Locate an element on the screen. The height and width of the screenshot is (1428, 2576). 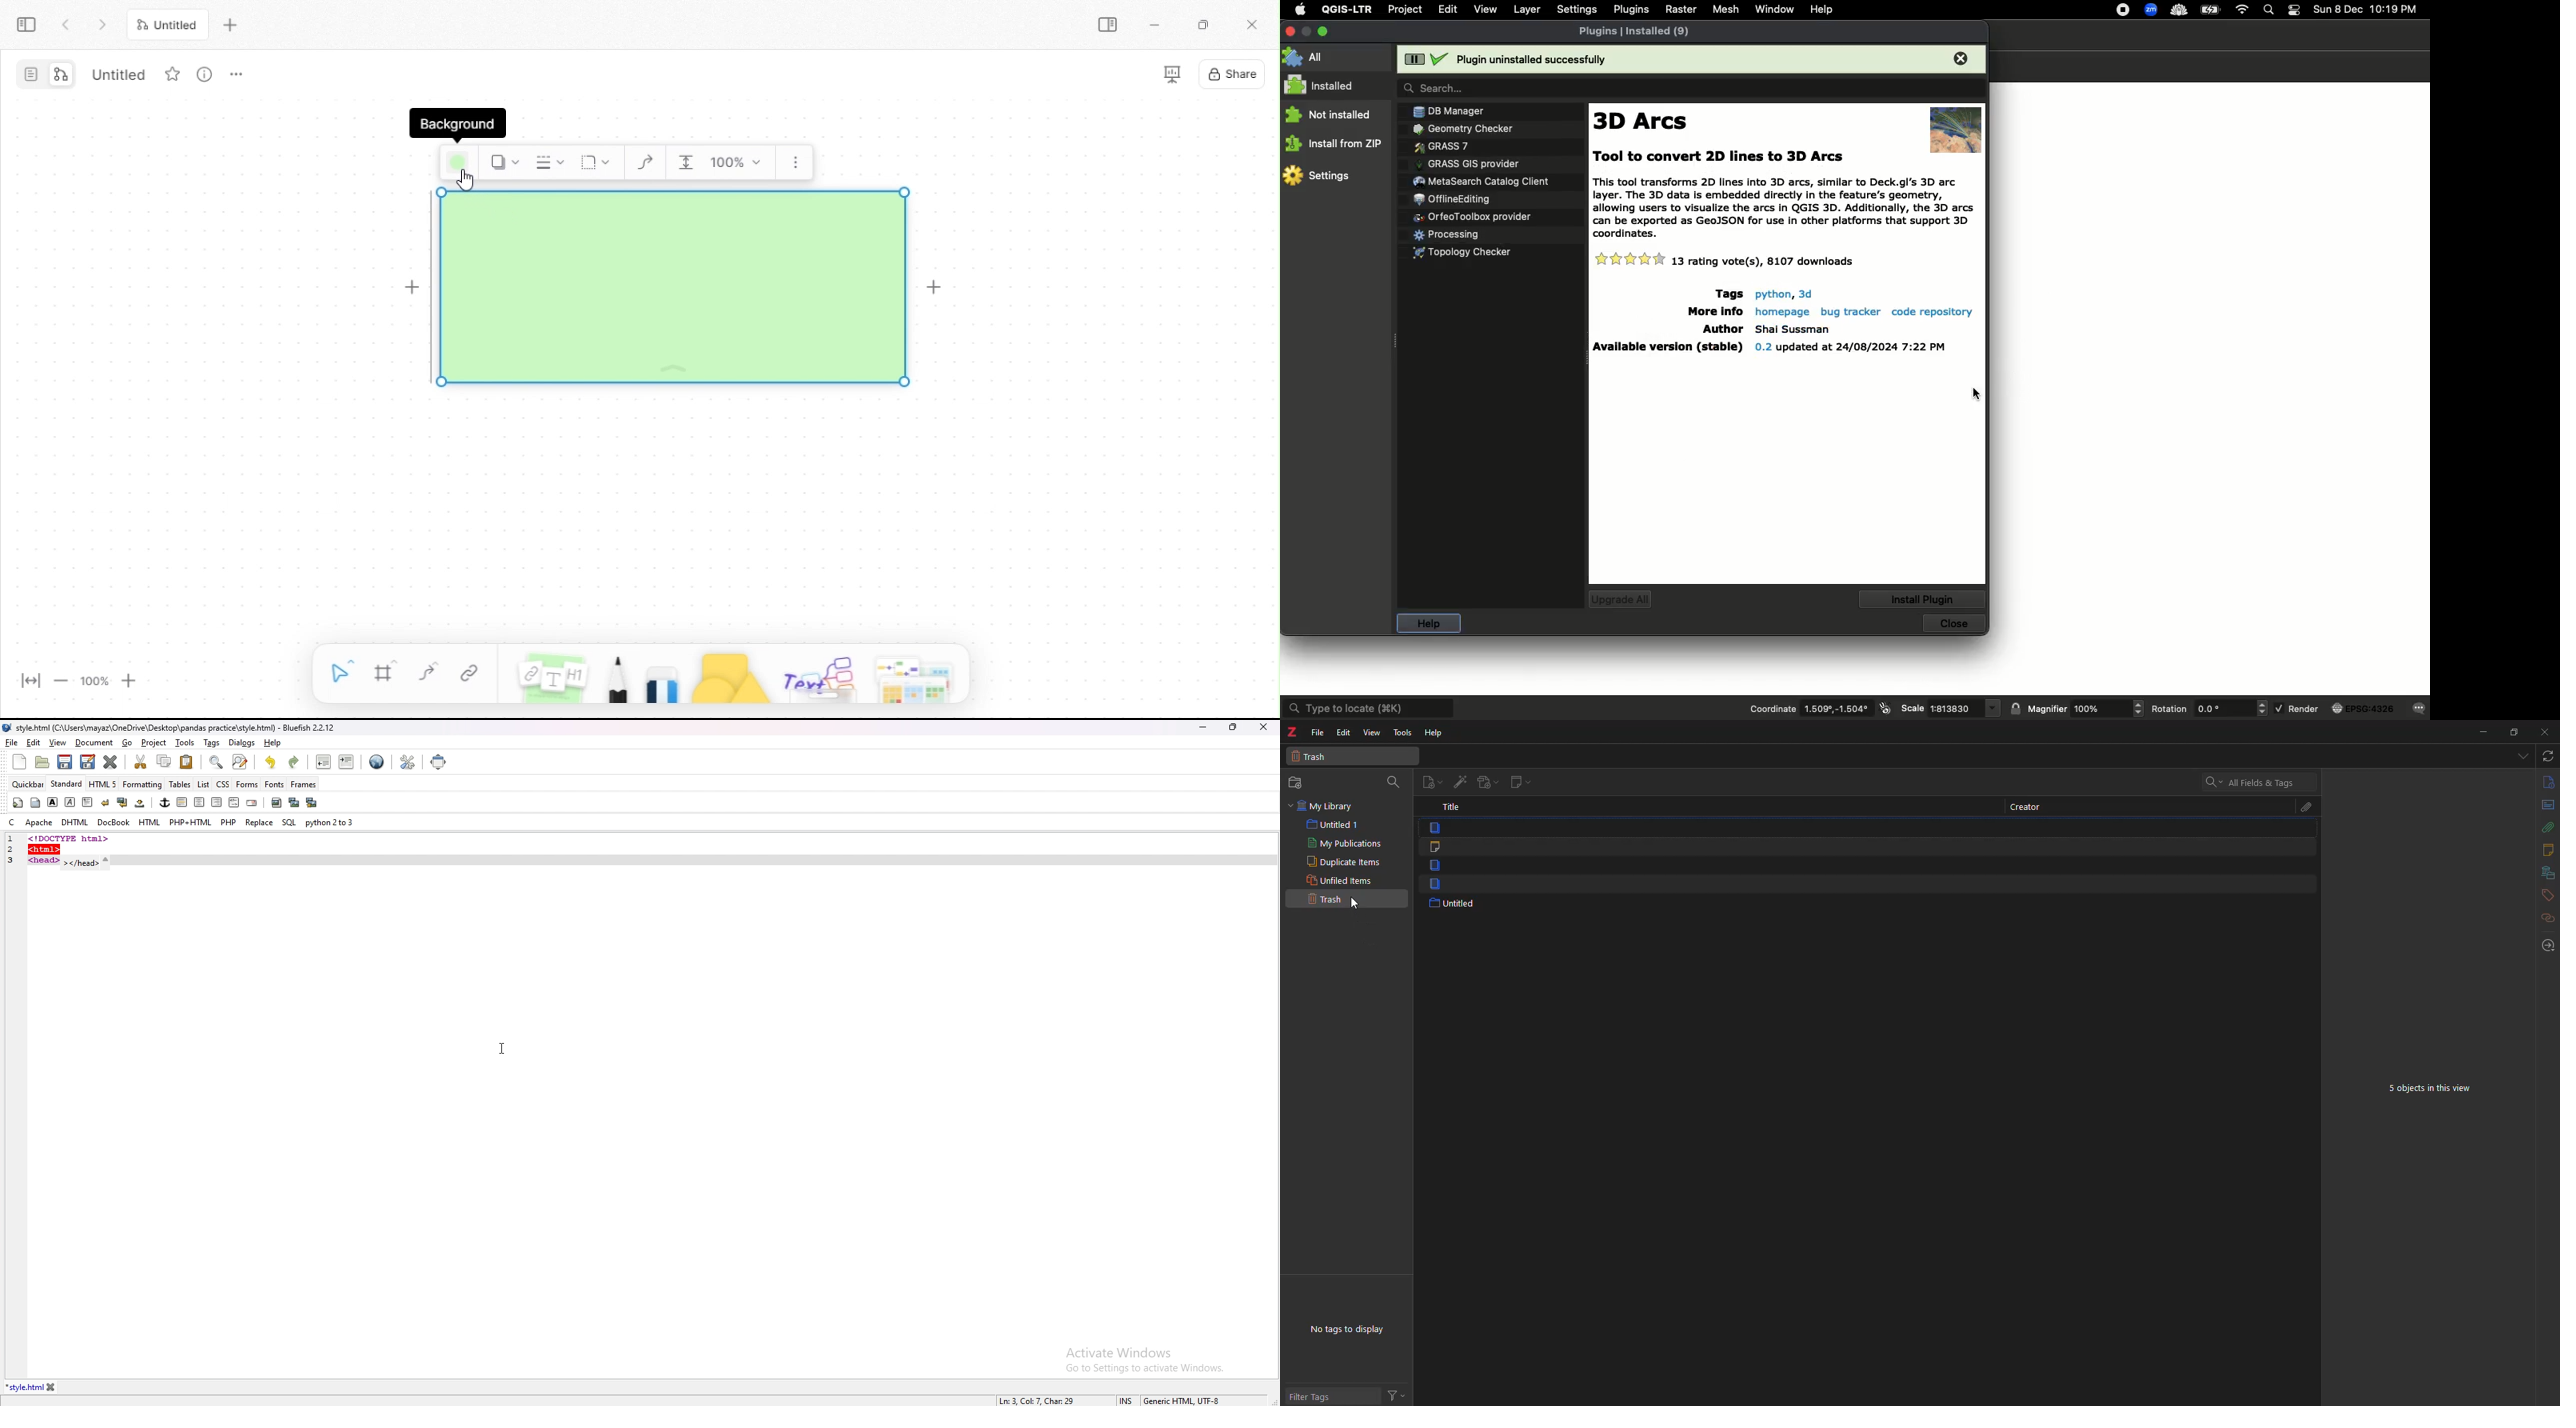
zoom in is located at coordinates (130, 680).